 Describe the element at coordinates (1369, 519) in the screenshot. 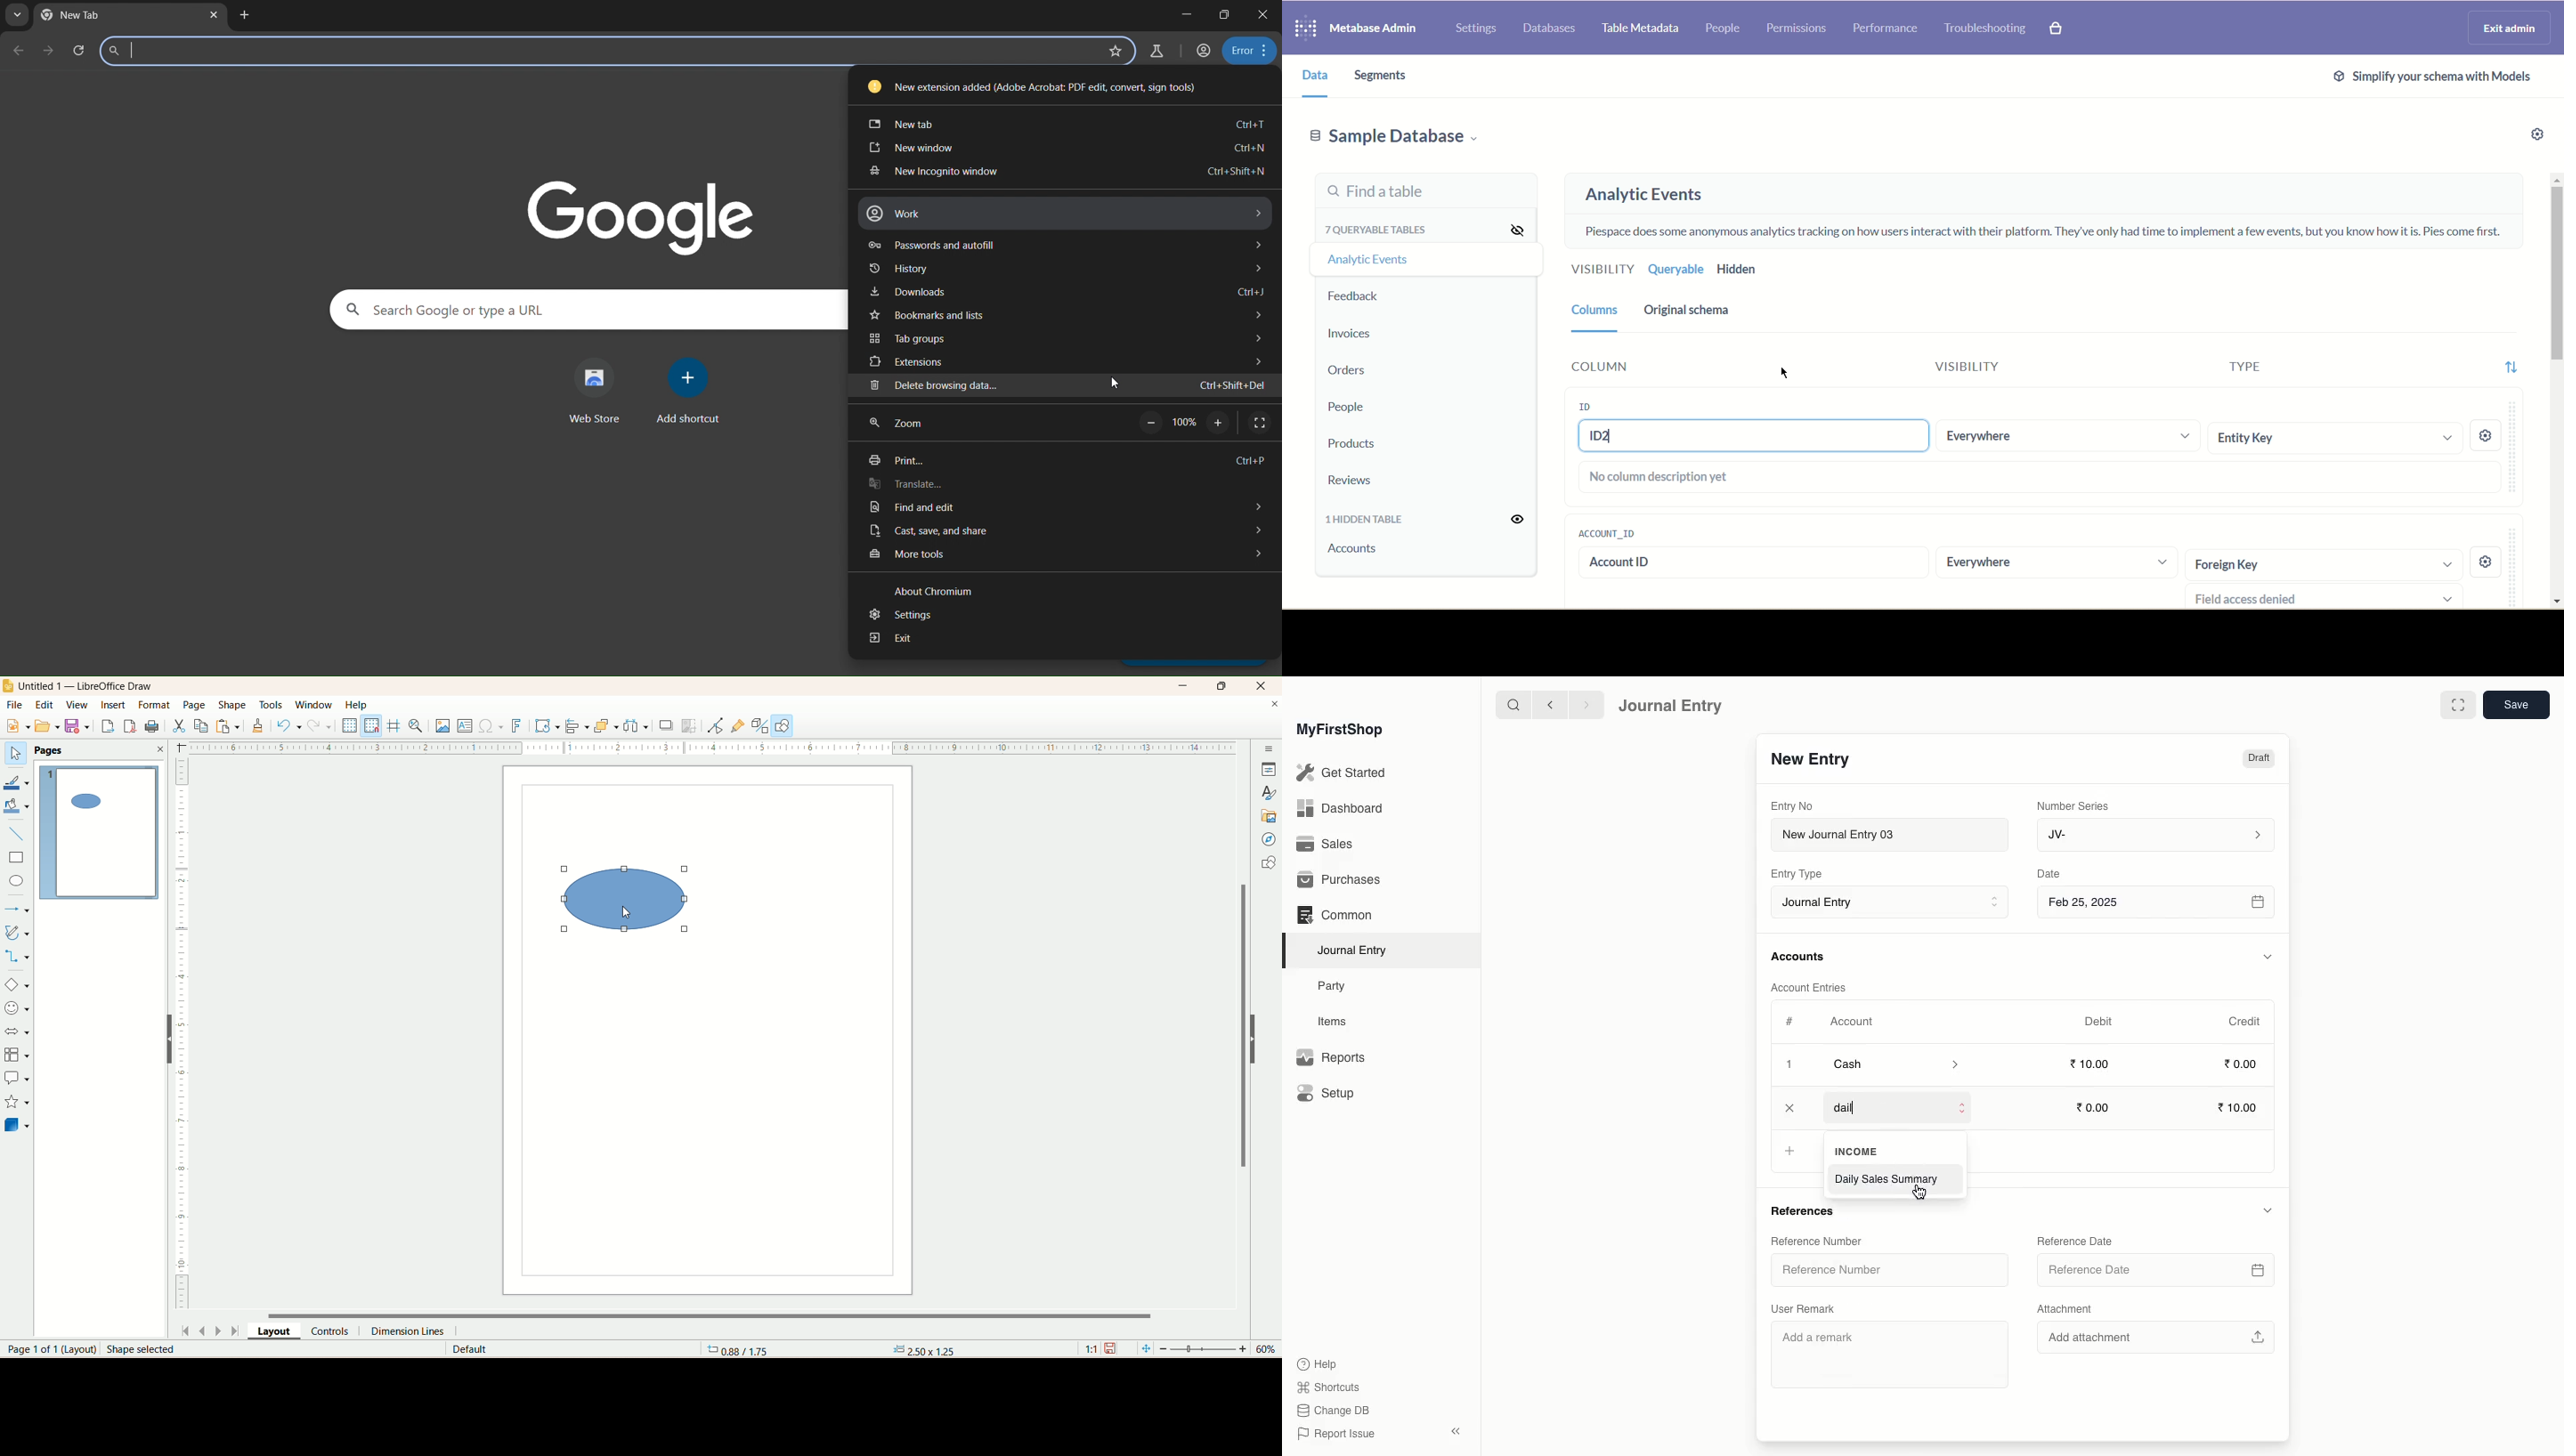

I see `1 hidden table` at that location.